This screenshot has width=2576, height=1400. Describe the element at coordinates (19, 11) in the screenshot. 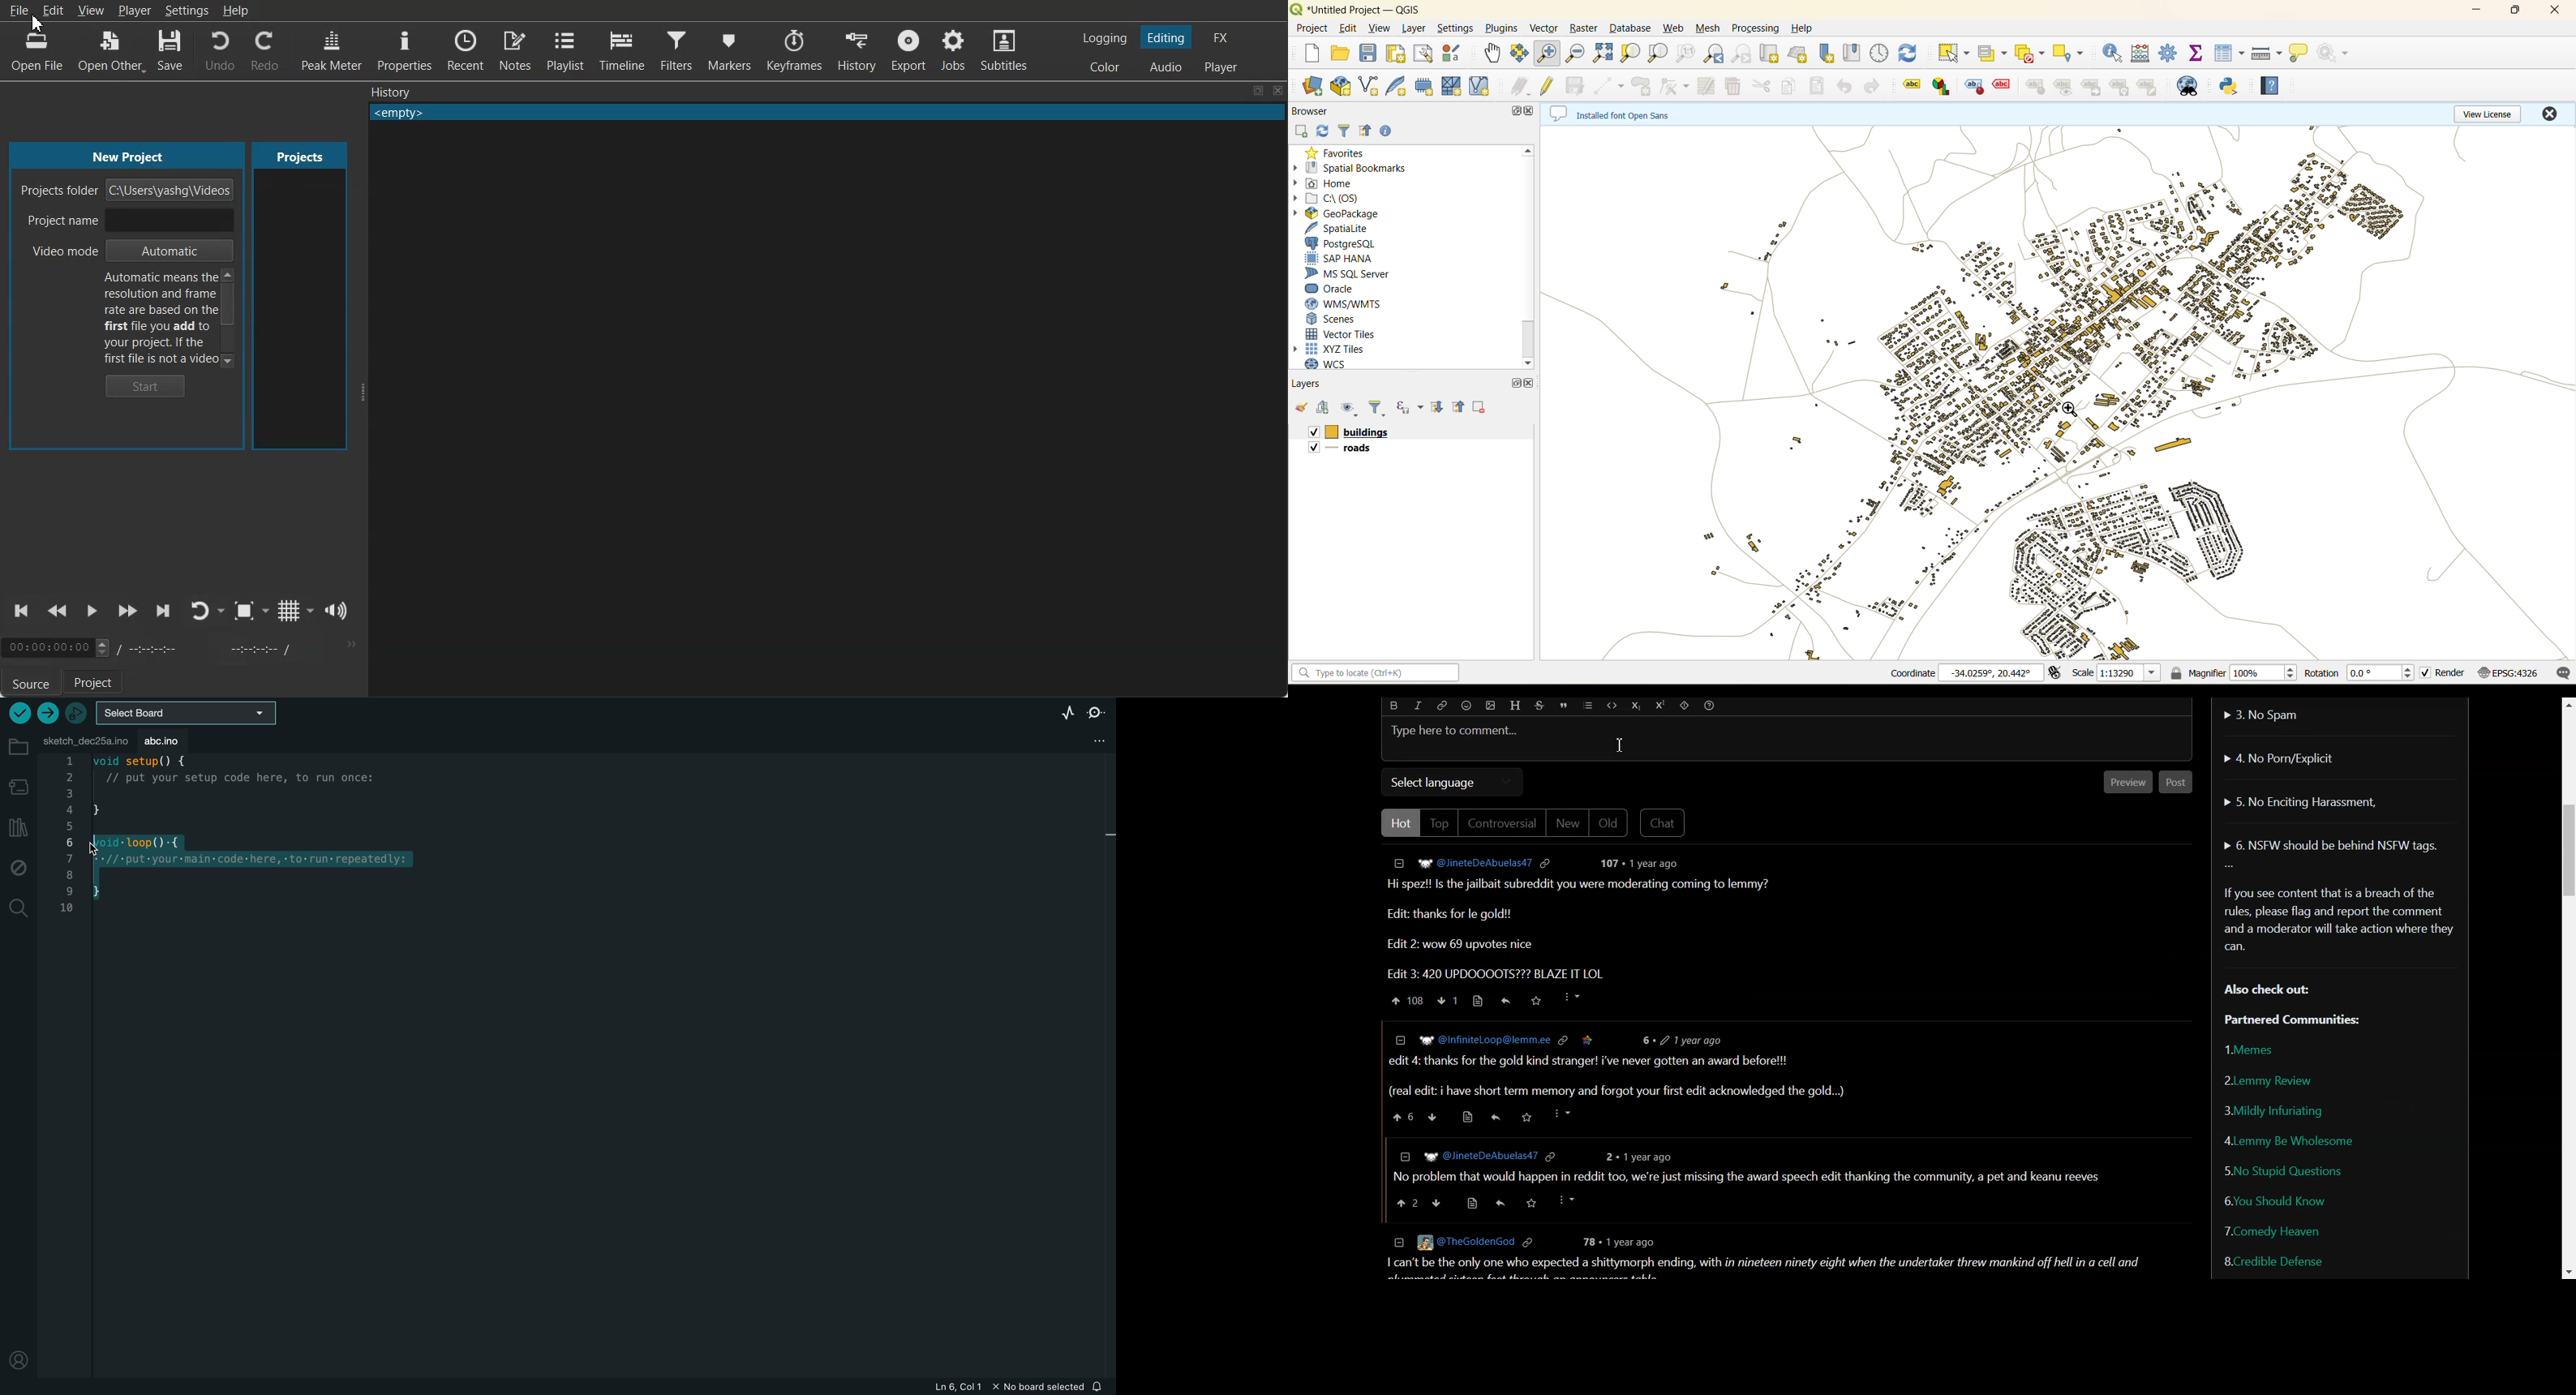

I see `File` at that location.